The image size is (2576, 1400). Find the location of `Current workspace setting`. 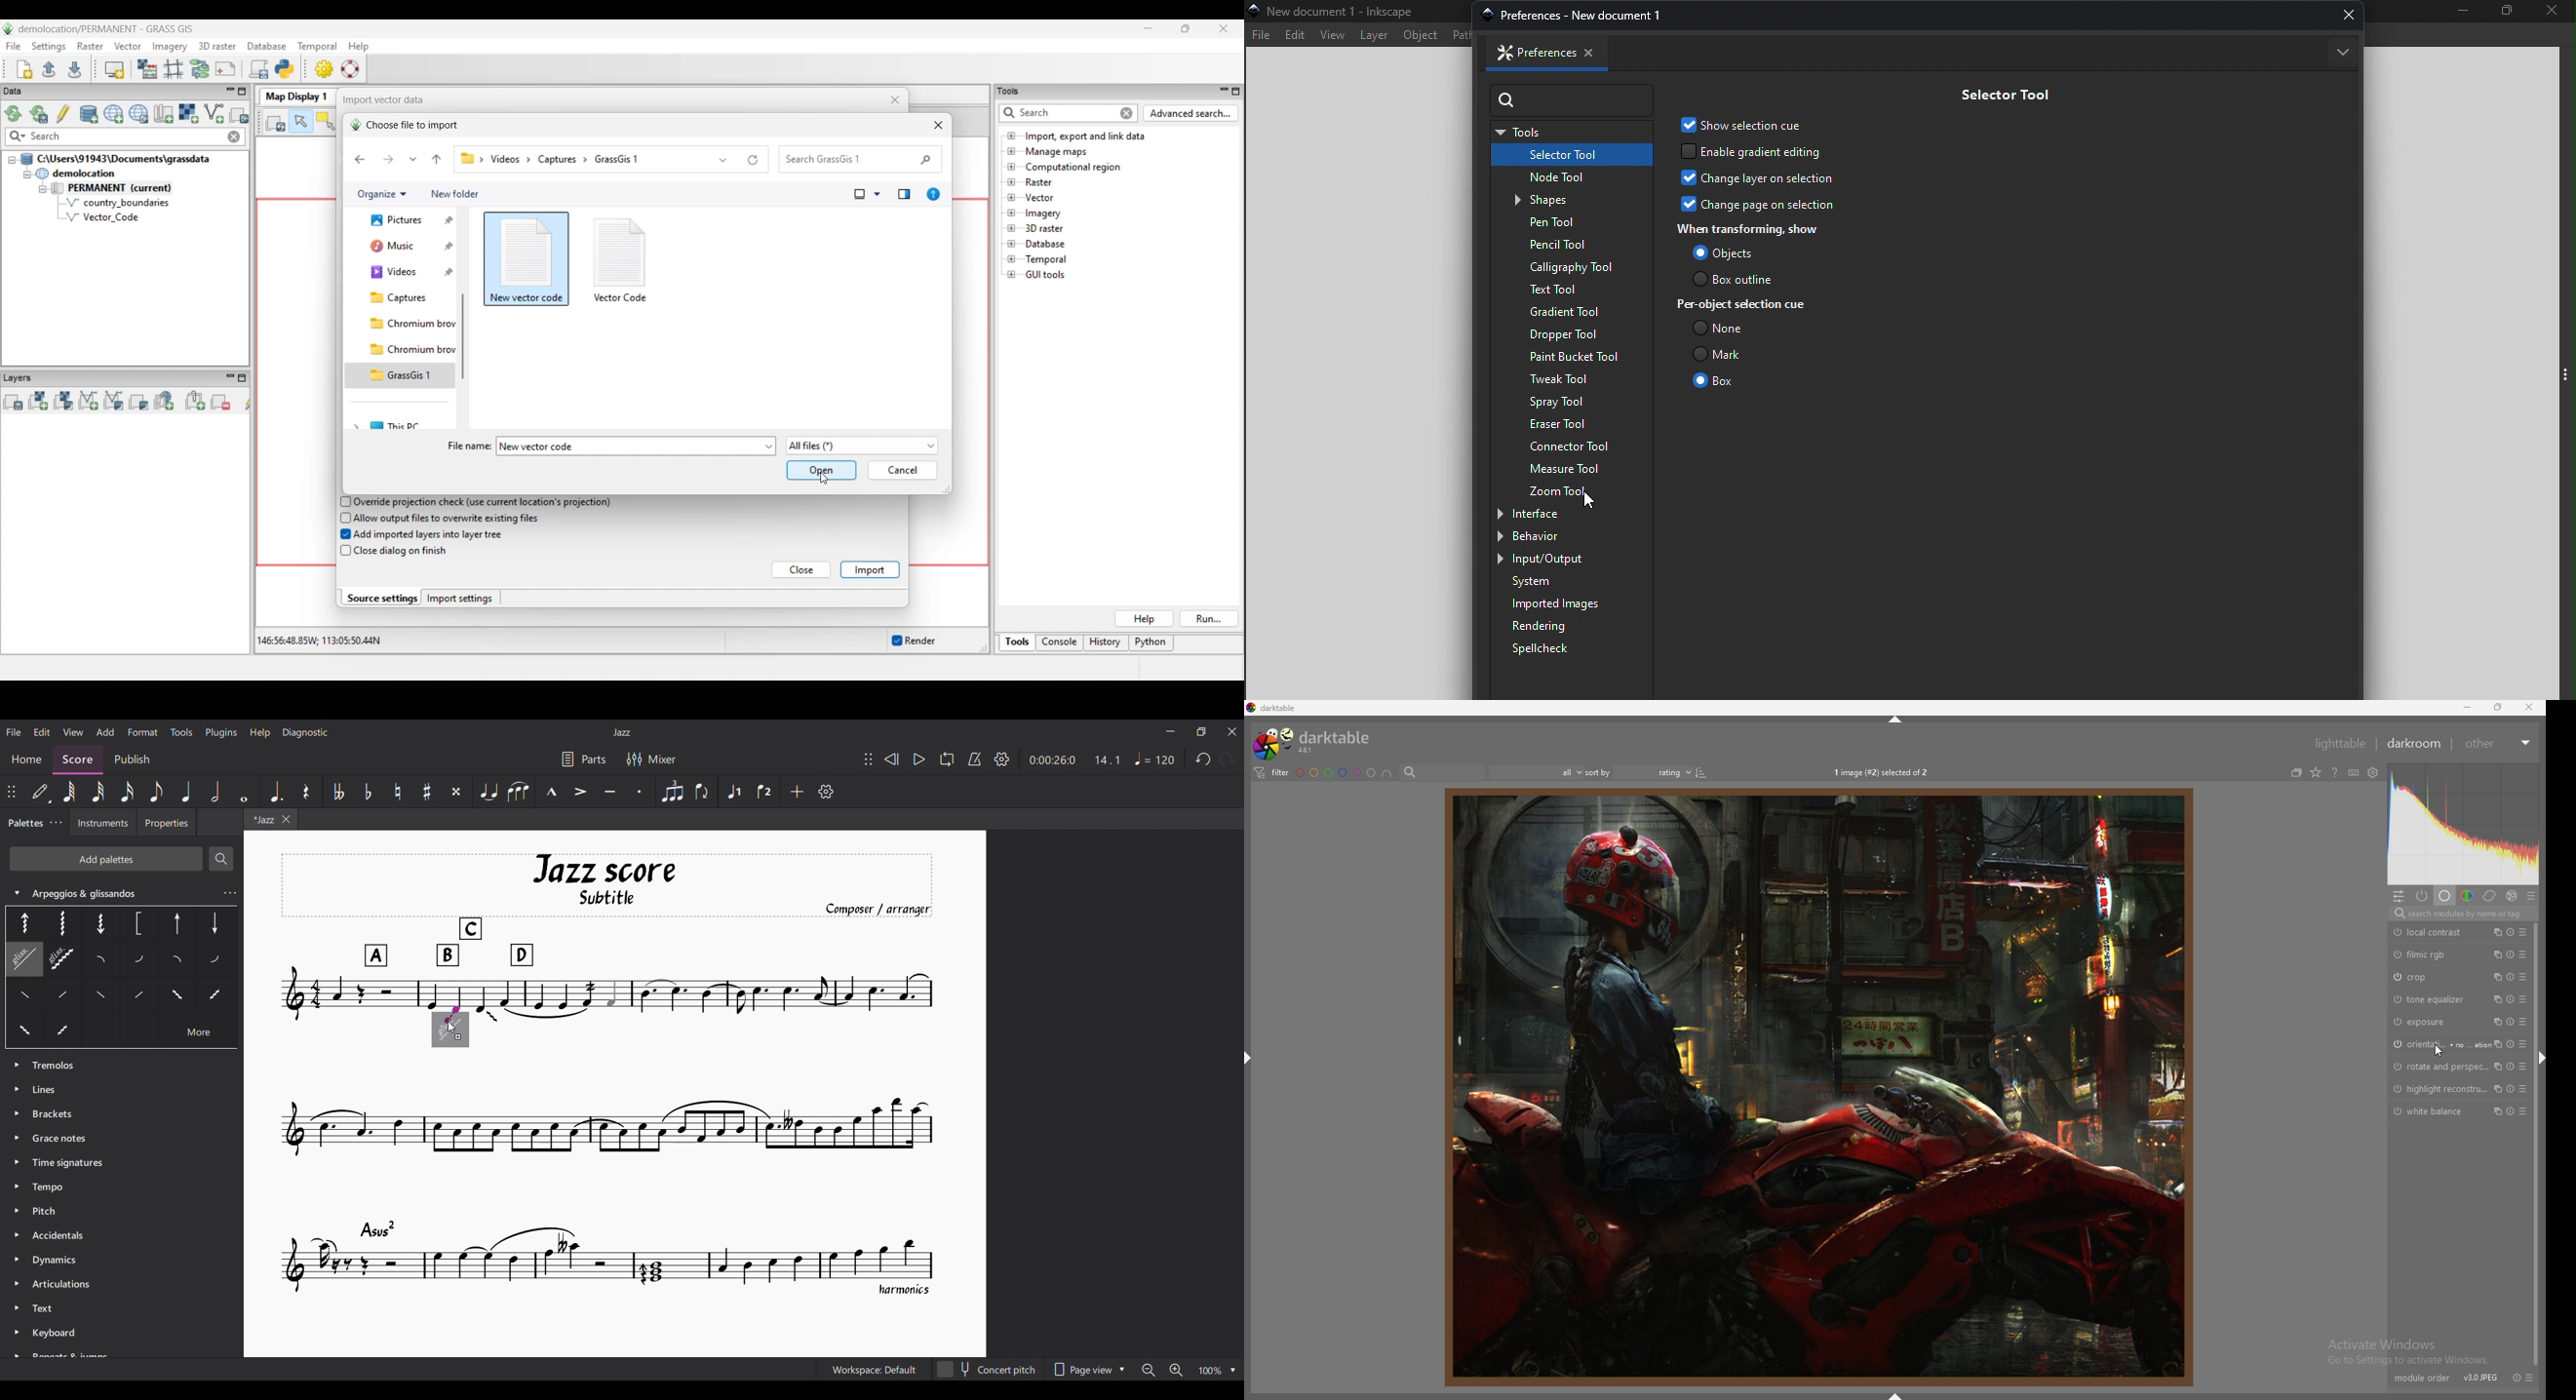

Current workspace setting is located at coordinates (875, 1370).